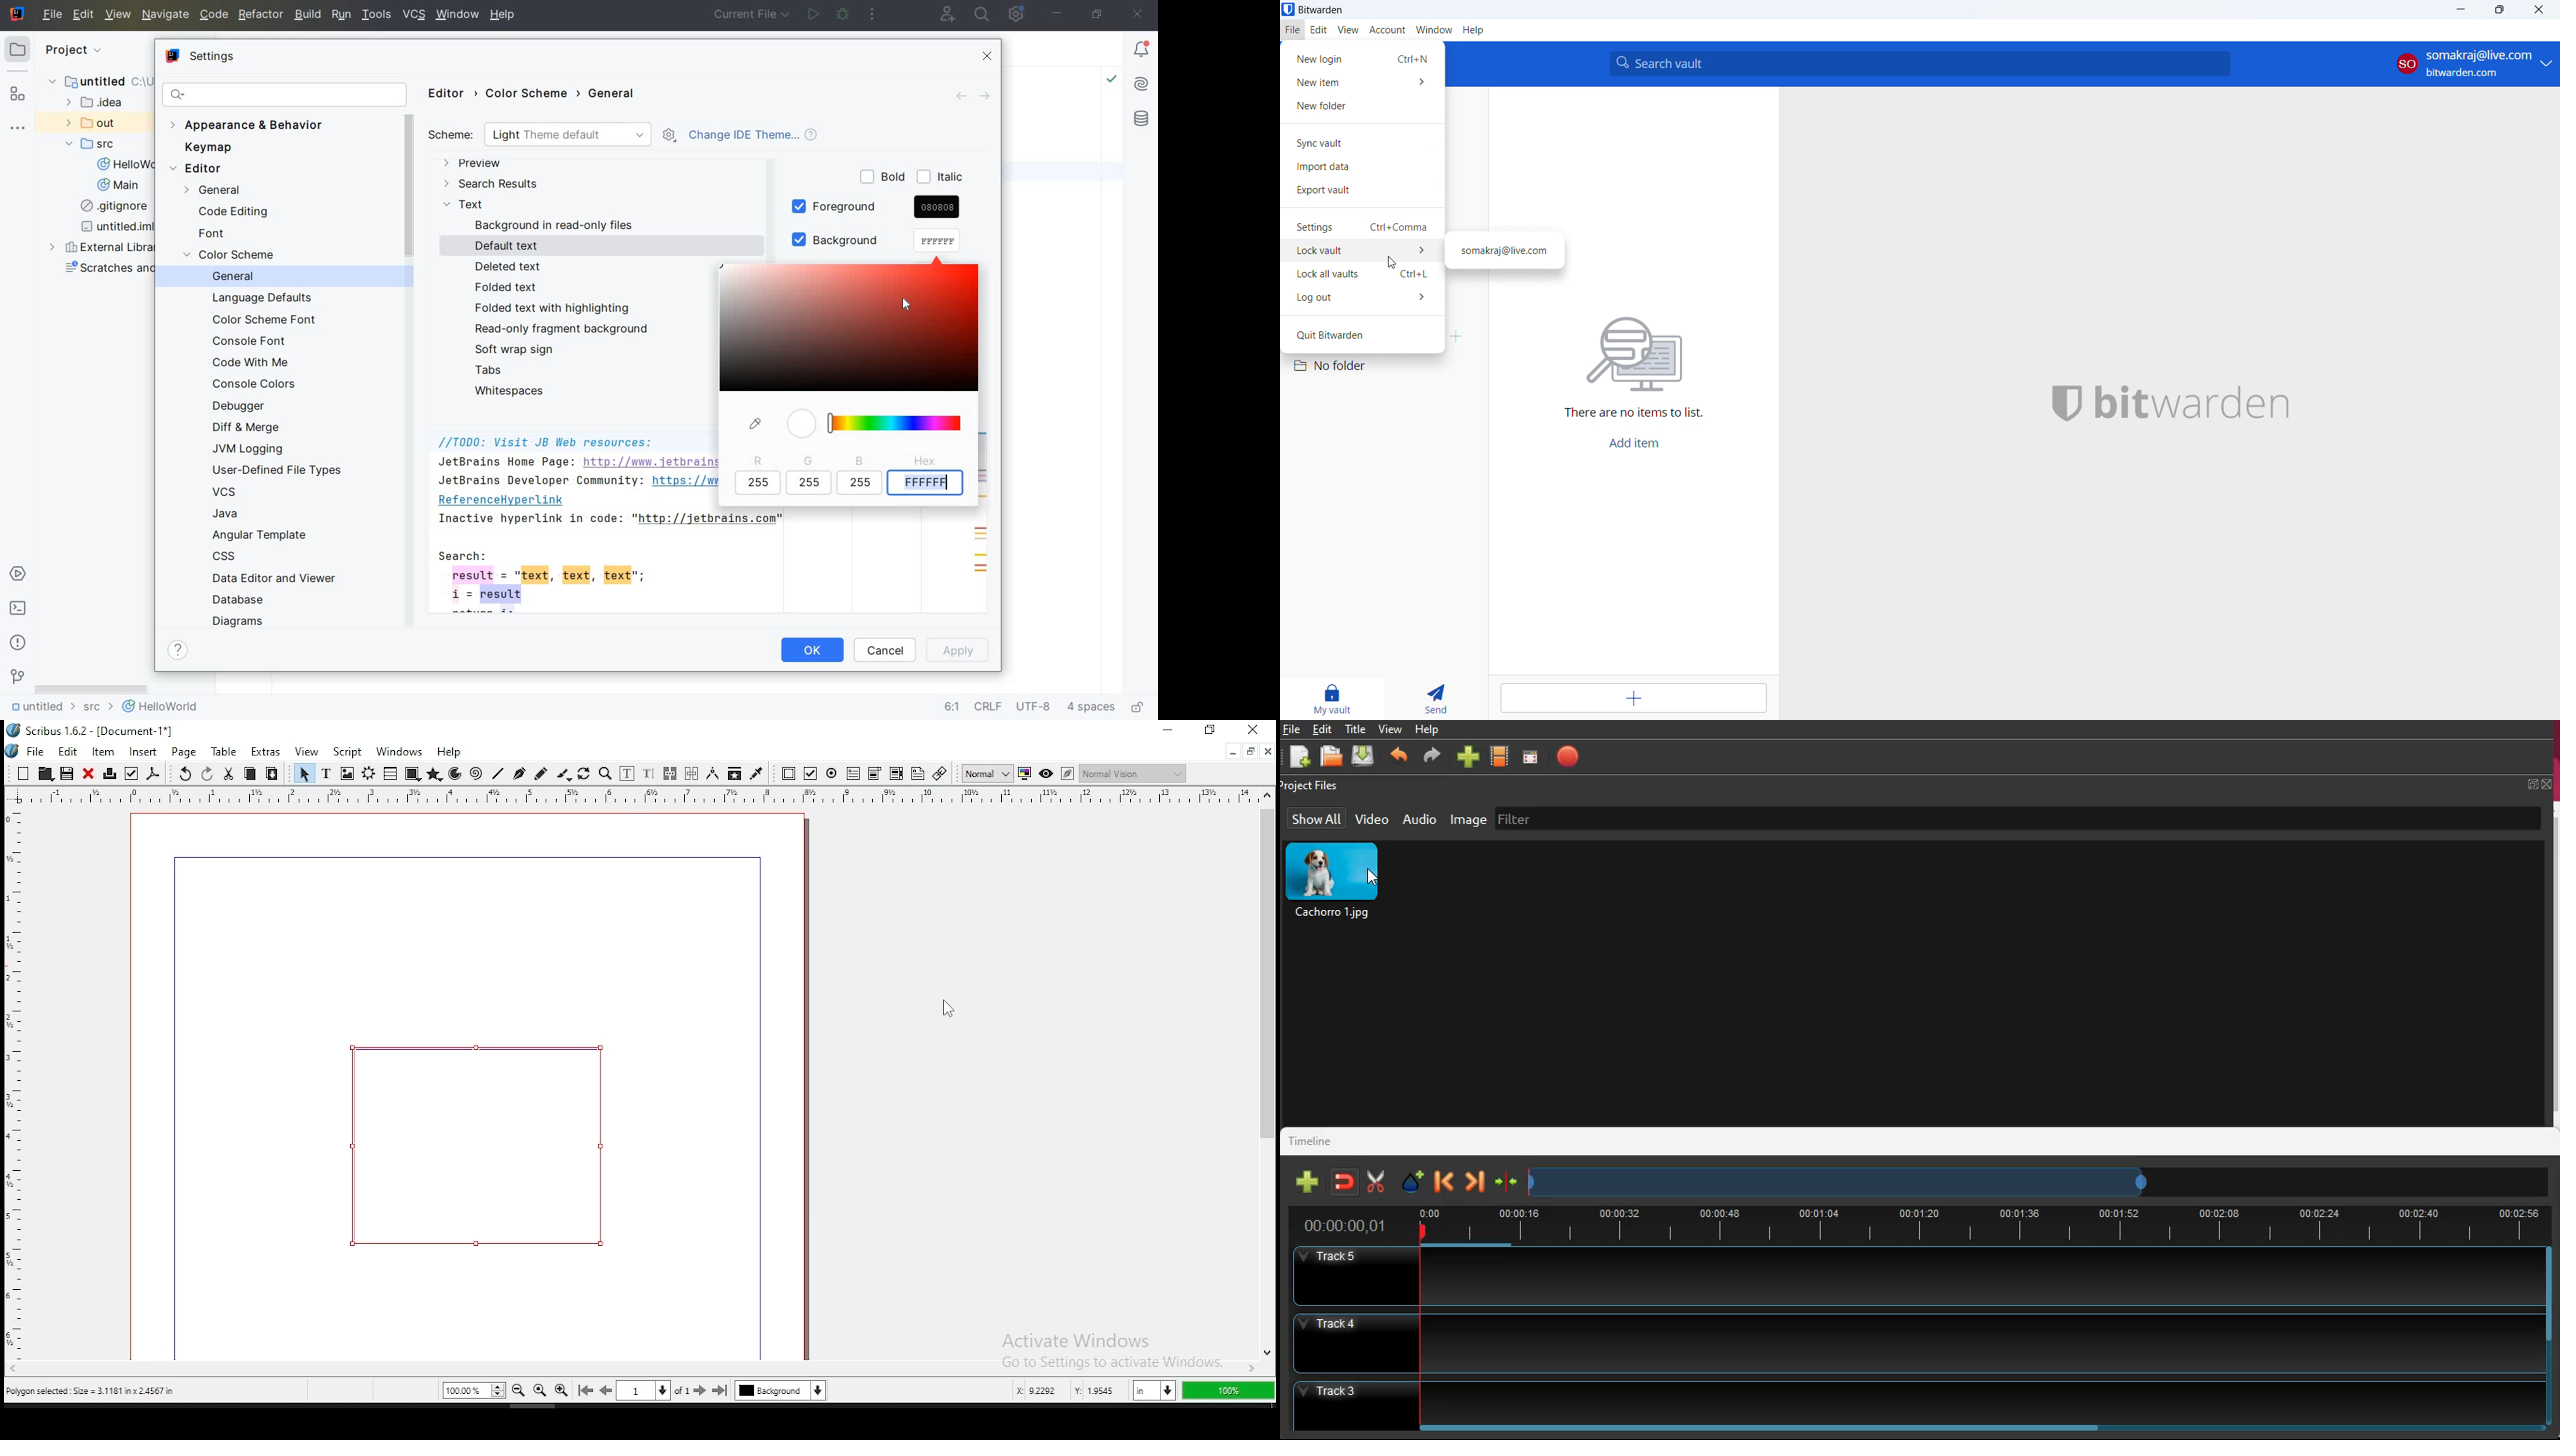 The width and height of the screenshot is (2576, 1456). Describe the element at coordinates (854, 774) in the screenshot. I see `pdf text field` at that location.